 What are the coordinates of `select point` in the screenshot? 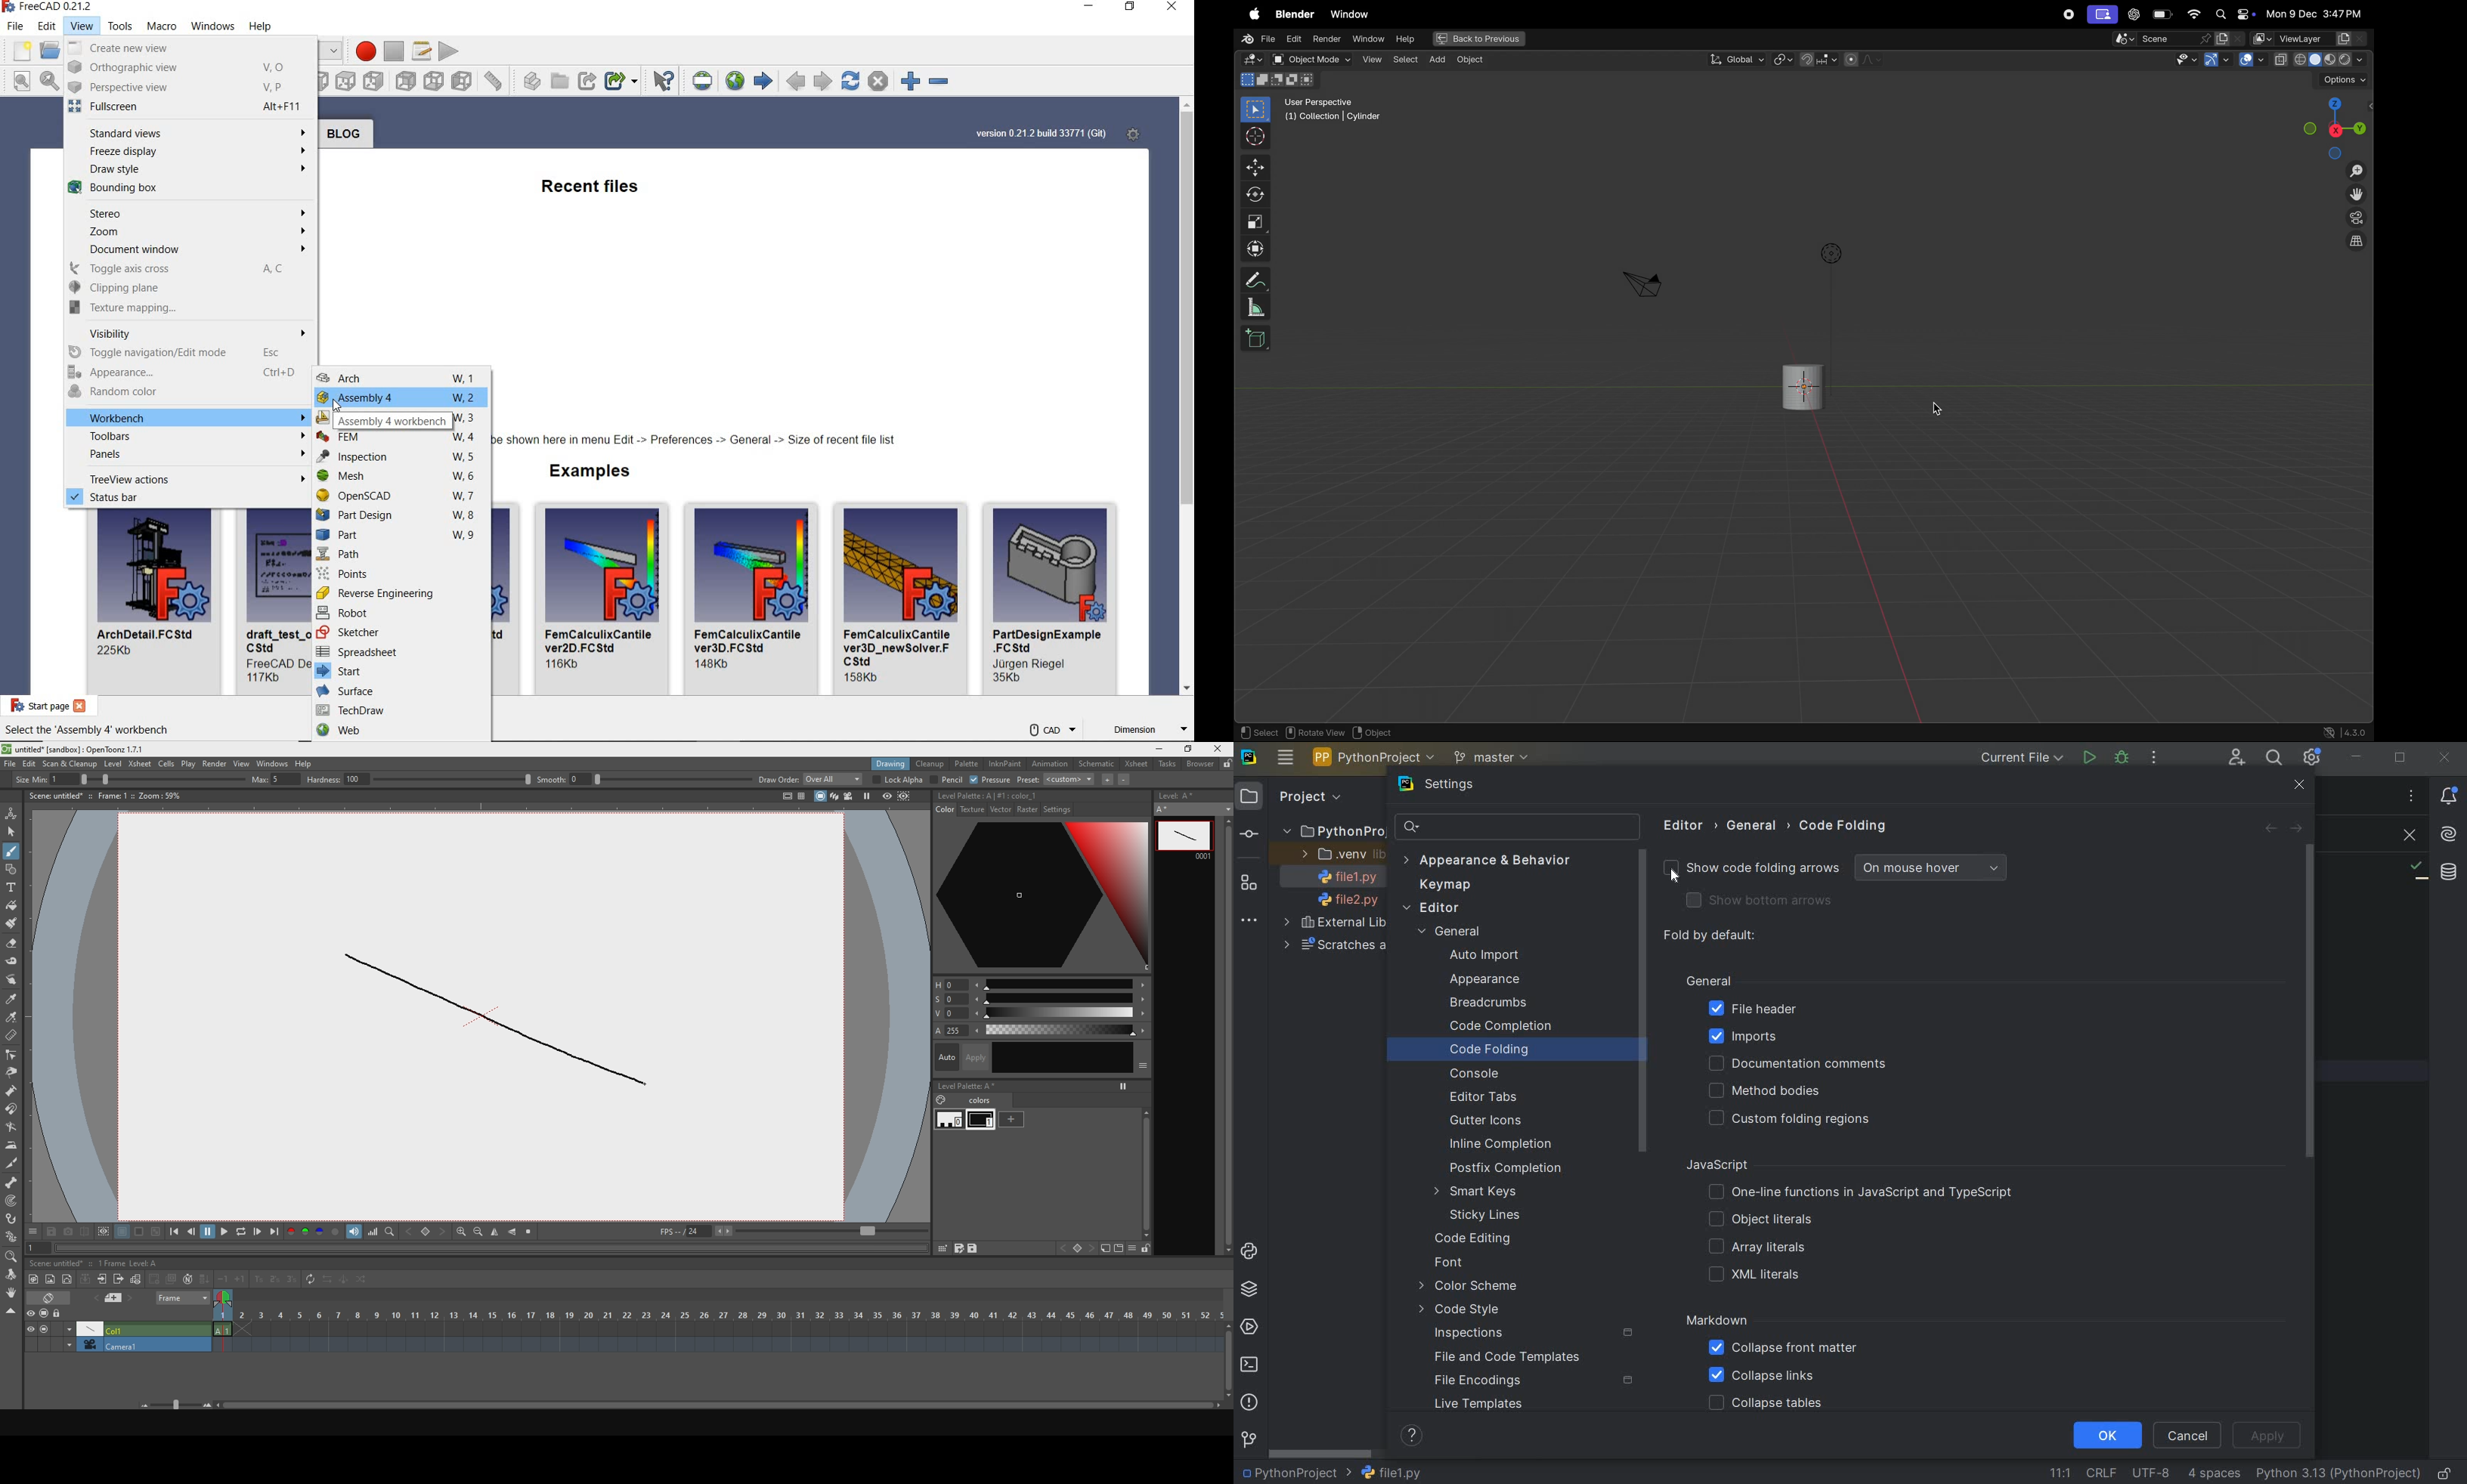 It's located at (1255, 109).